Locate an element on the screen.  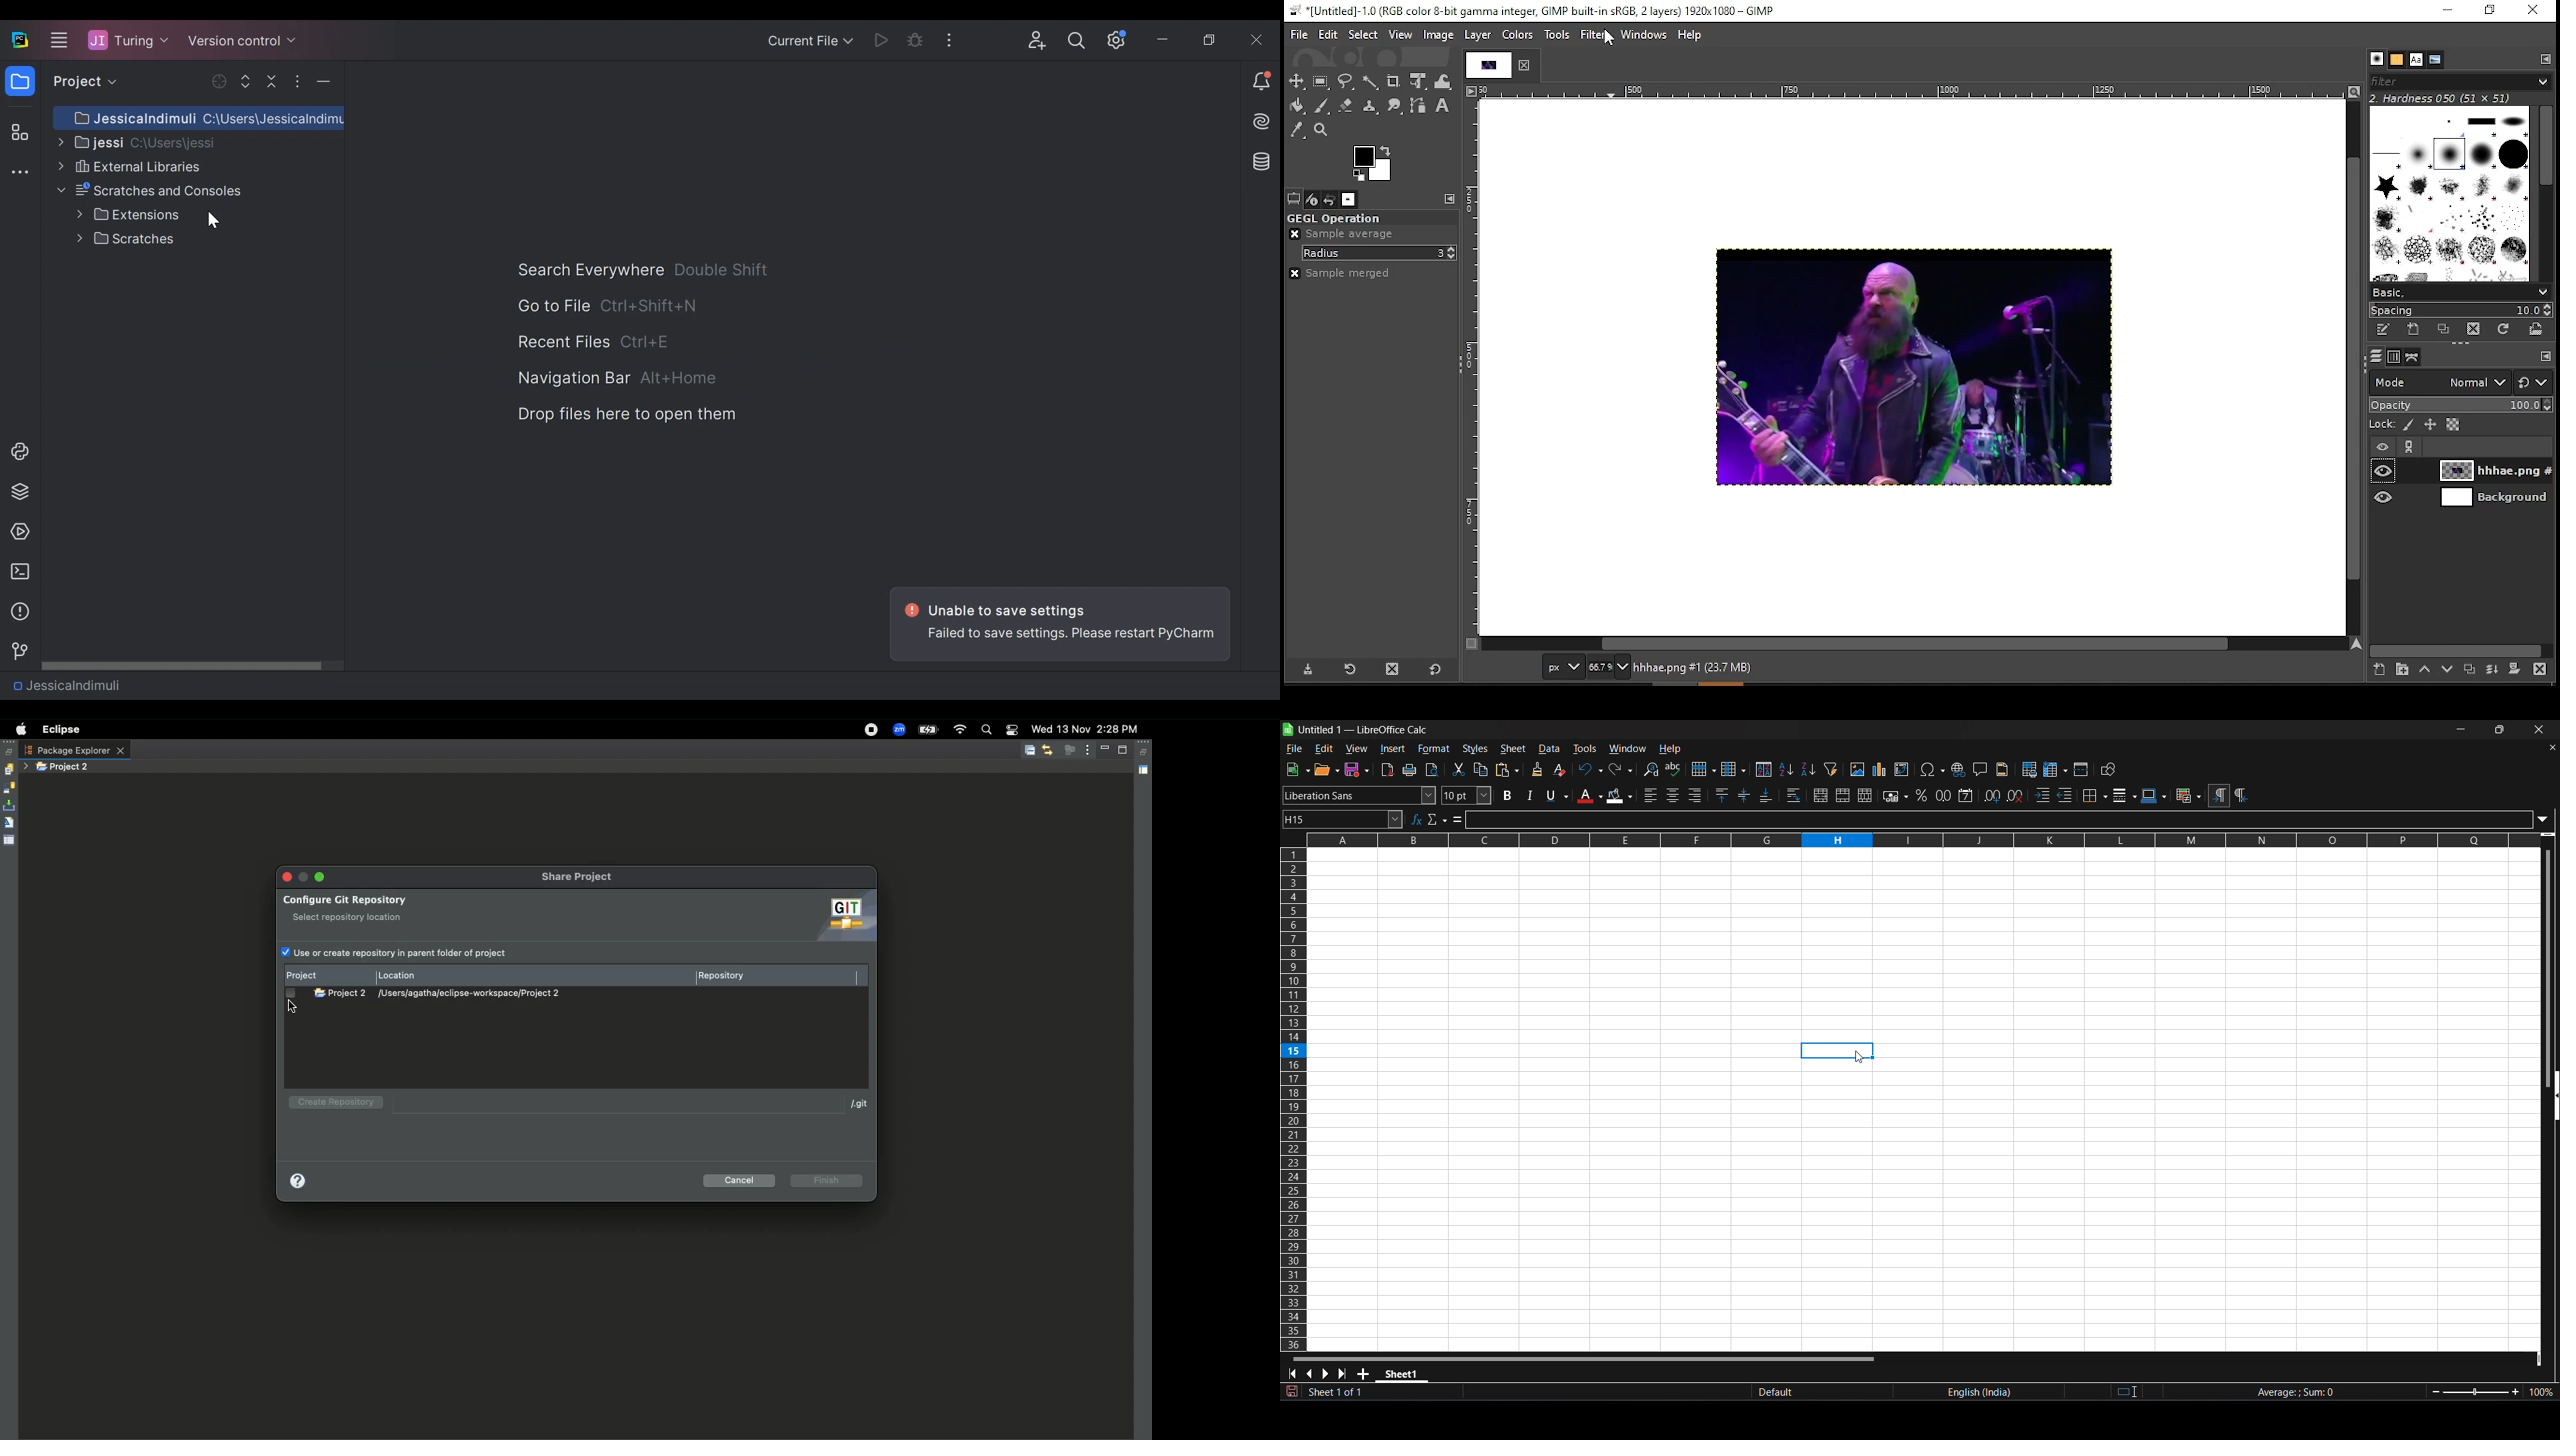
save is located at coordinates (1357, 769).